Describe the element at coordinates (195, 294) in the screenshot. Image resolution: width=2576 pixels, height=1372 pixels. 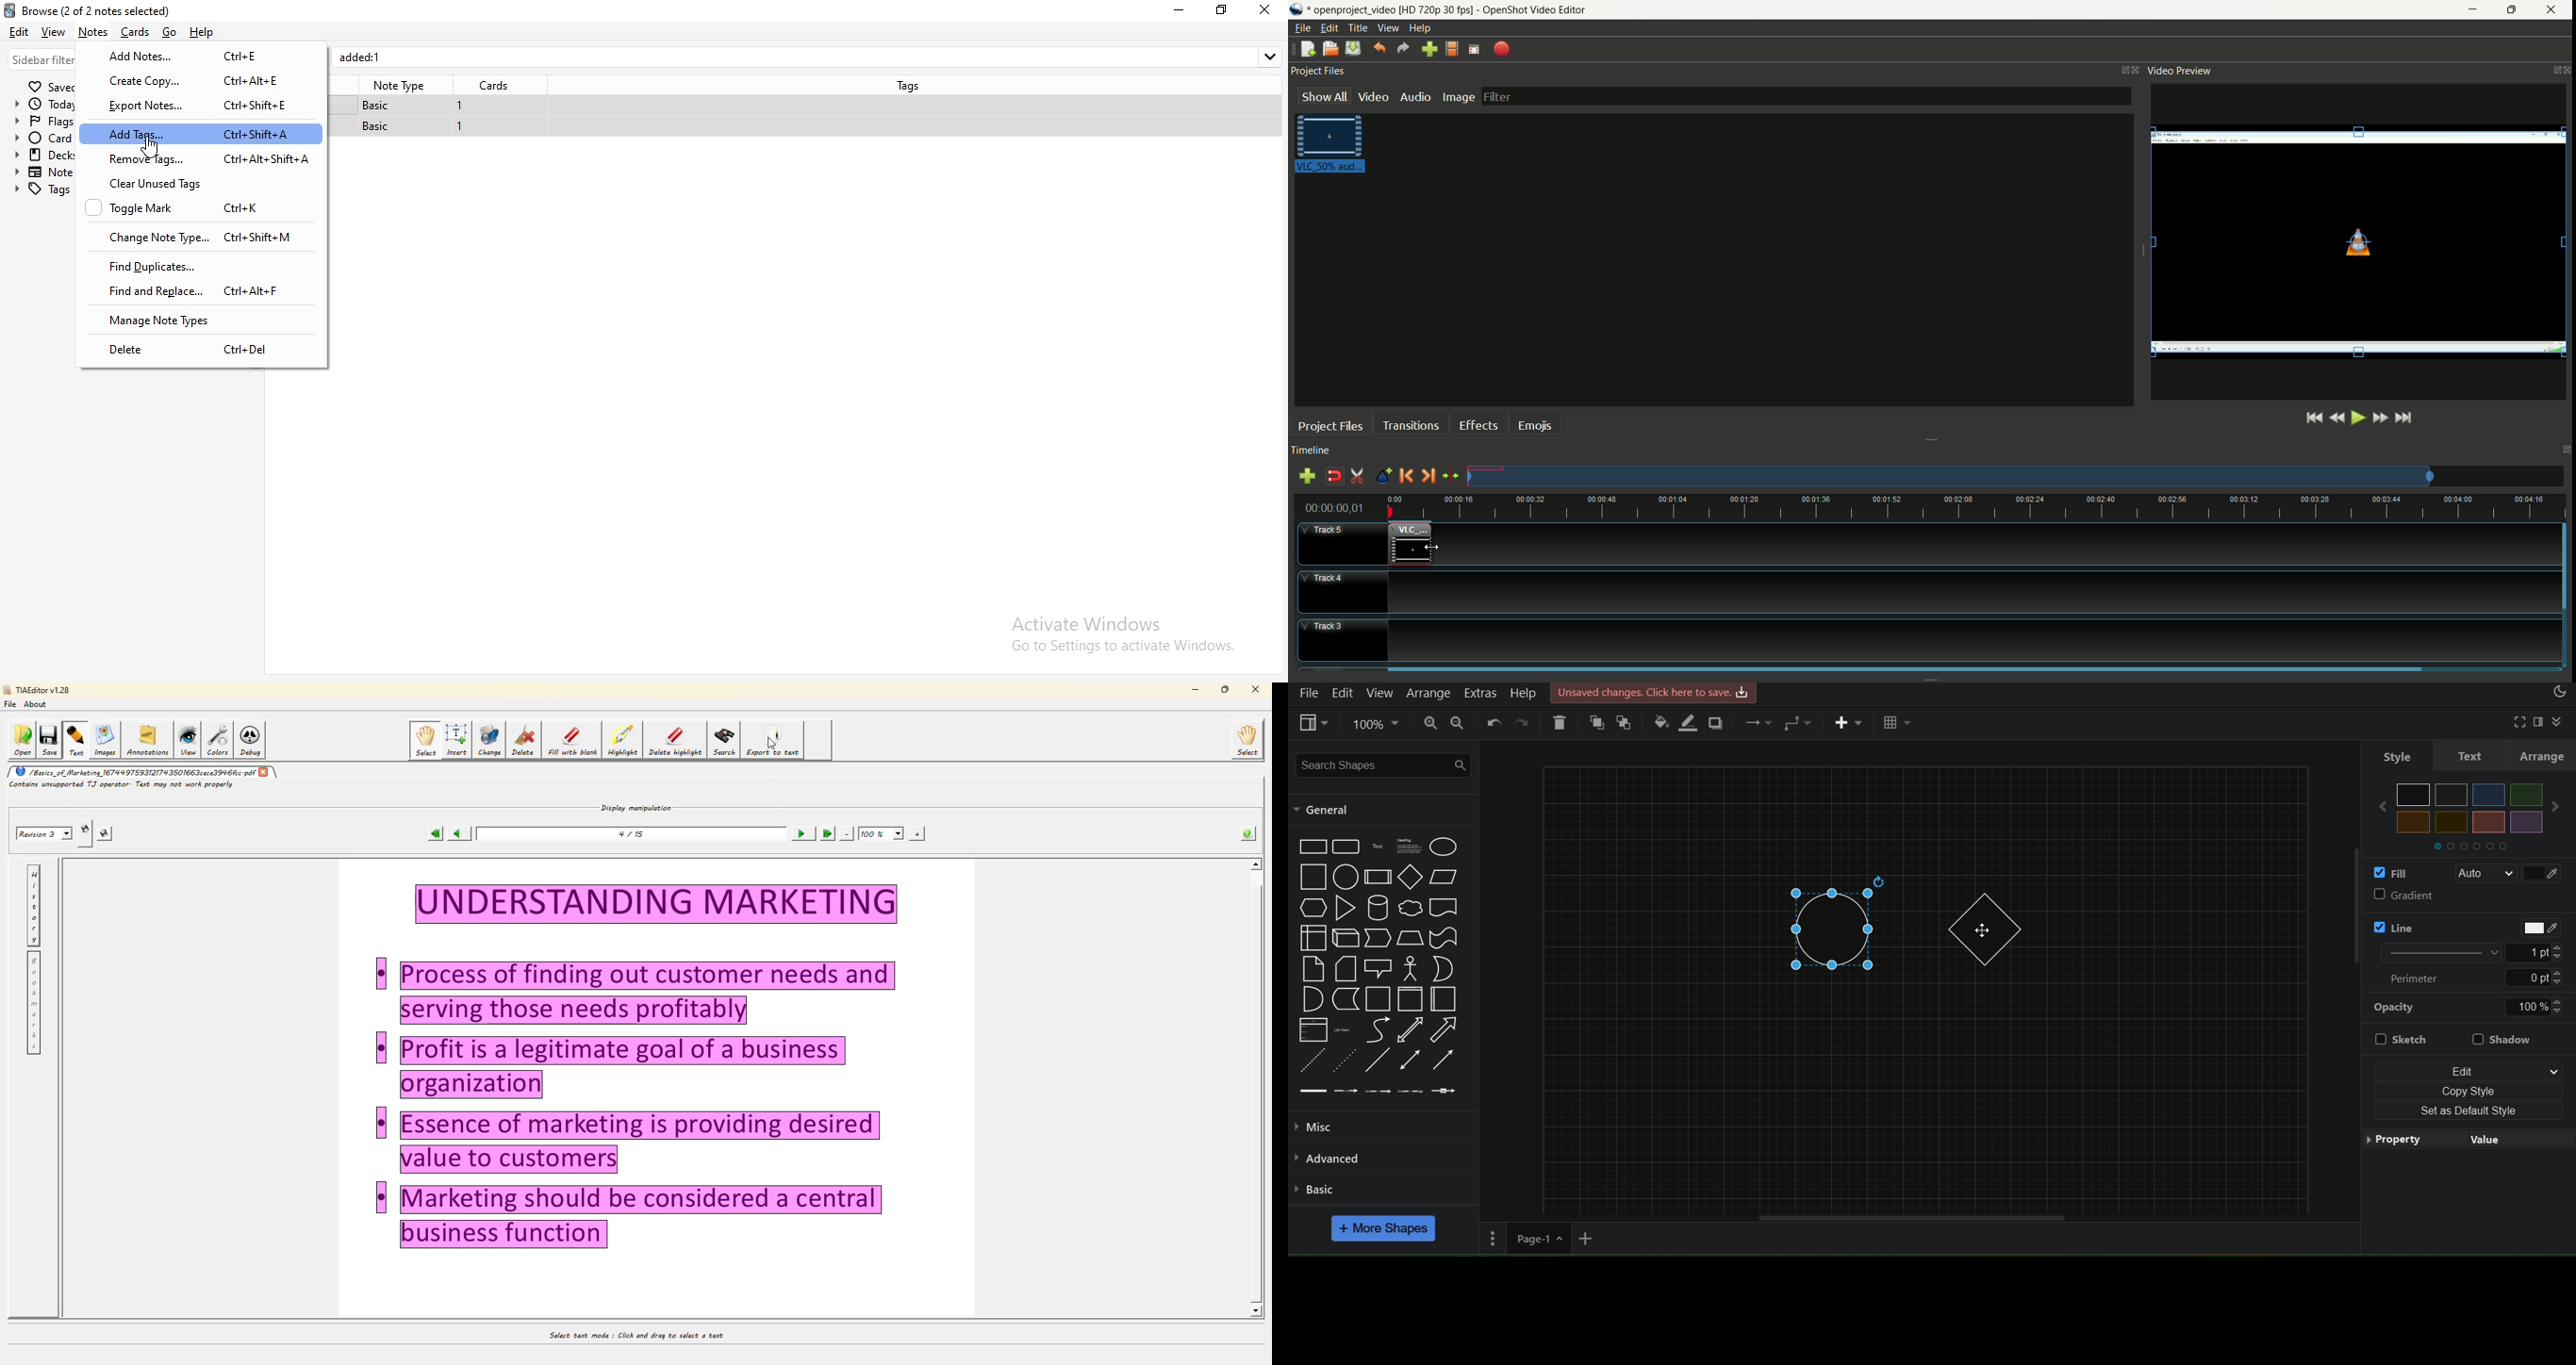
I see `find and replace` at that location.